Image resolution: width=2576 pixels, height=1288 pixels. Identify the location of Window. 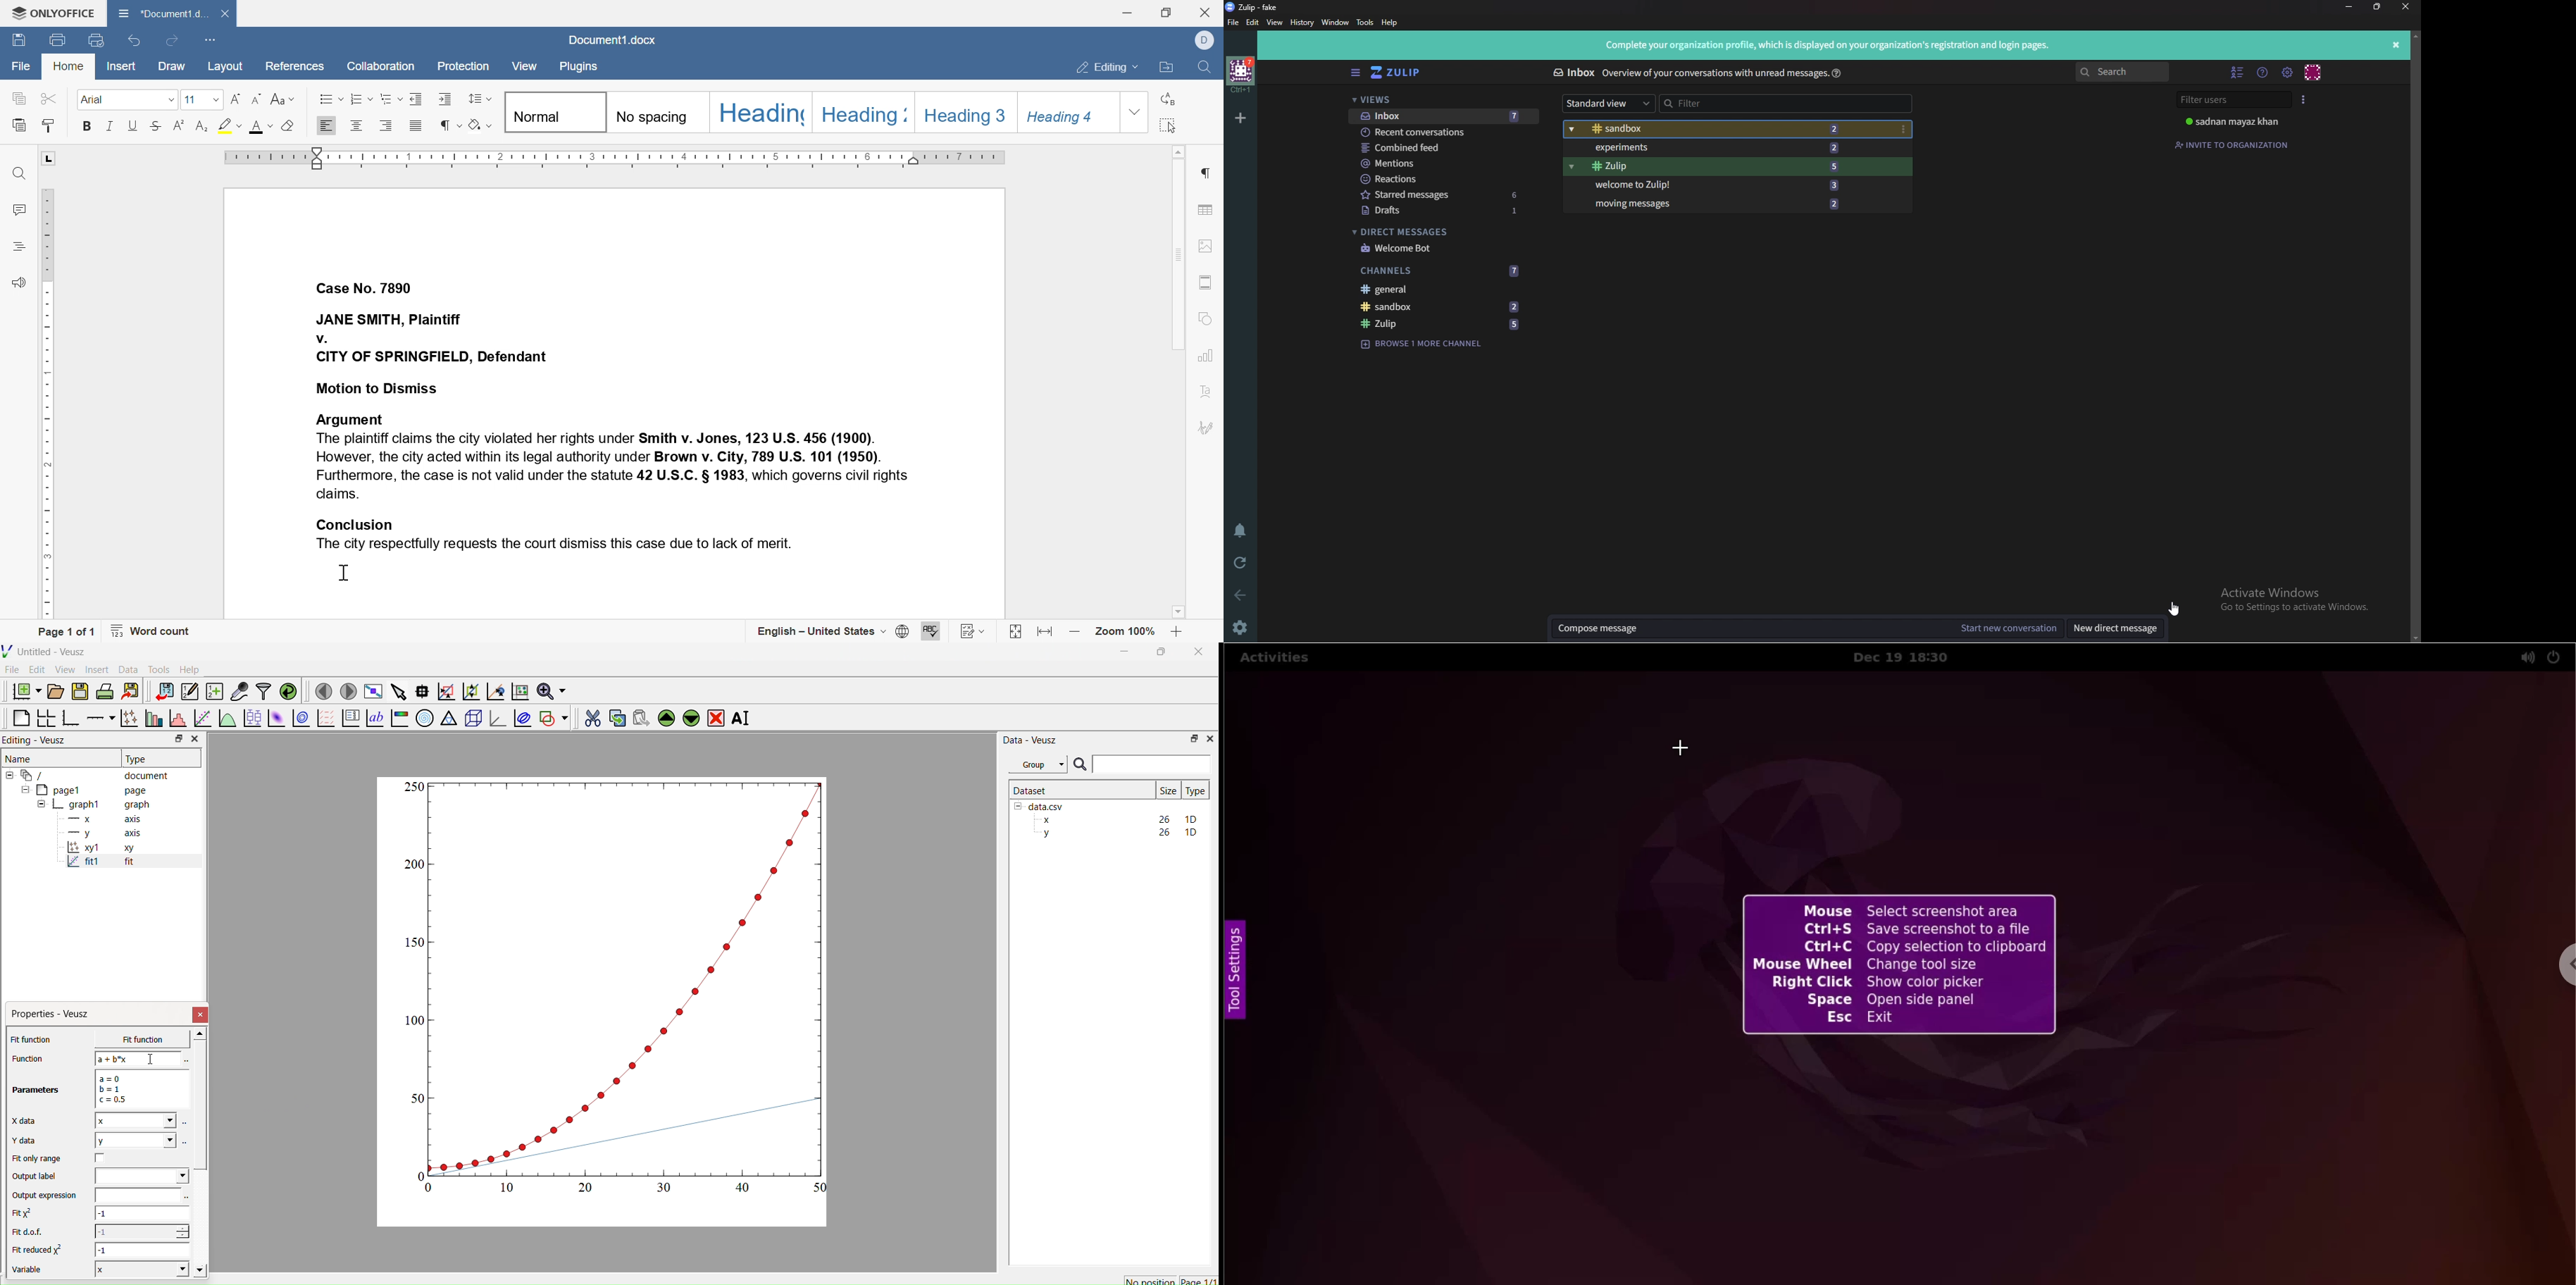
(1336, 22).